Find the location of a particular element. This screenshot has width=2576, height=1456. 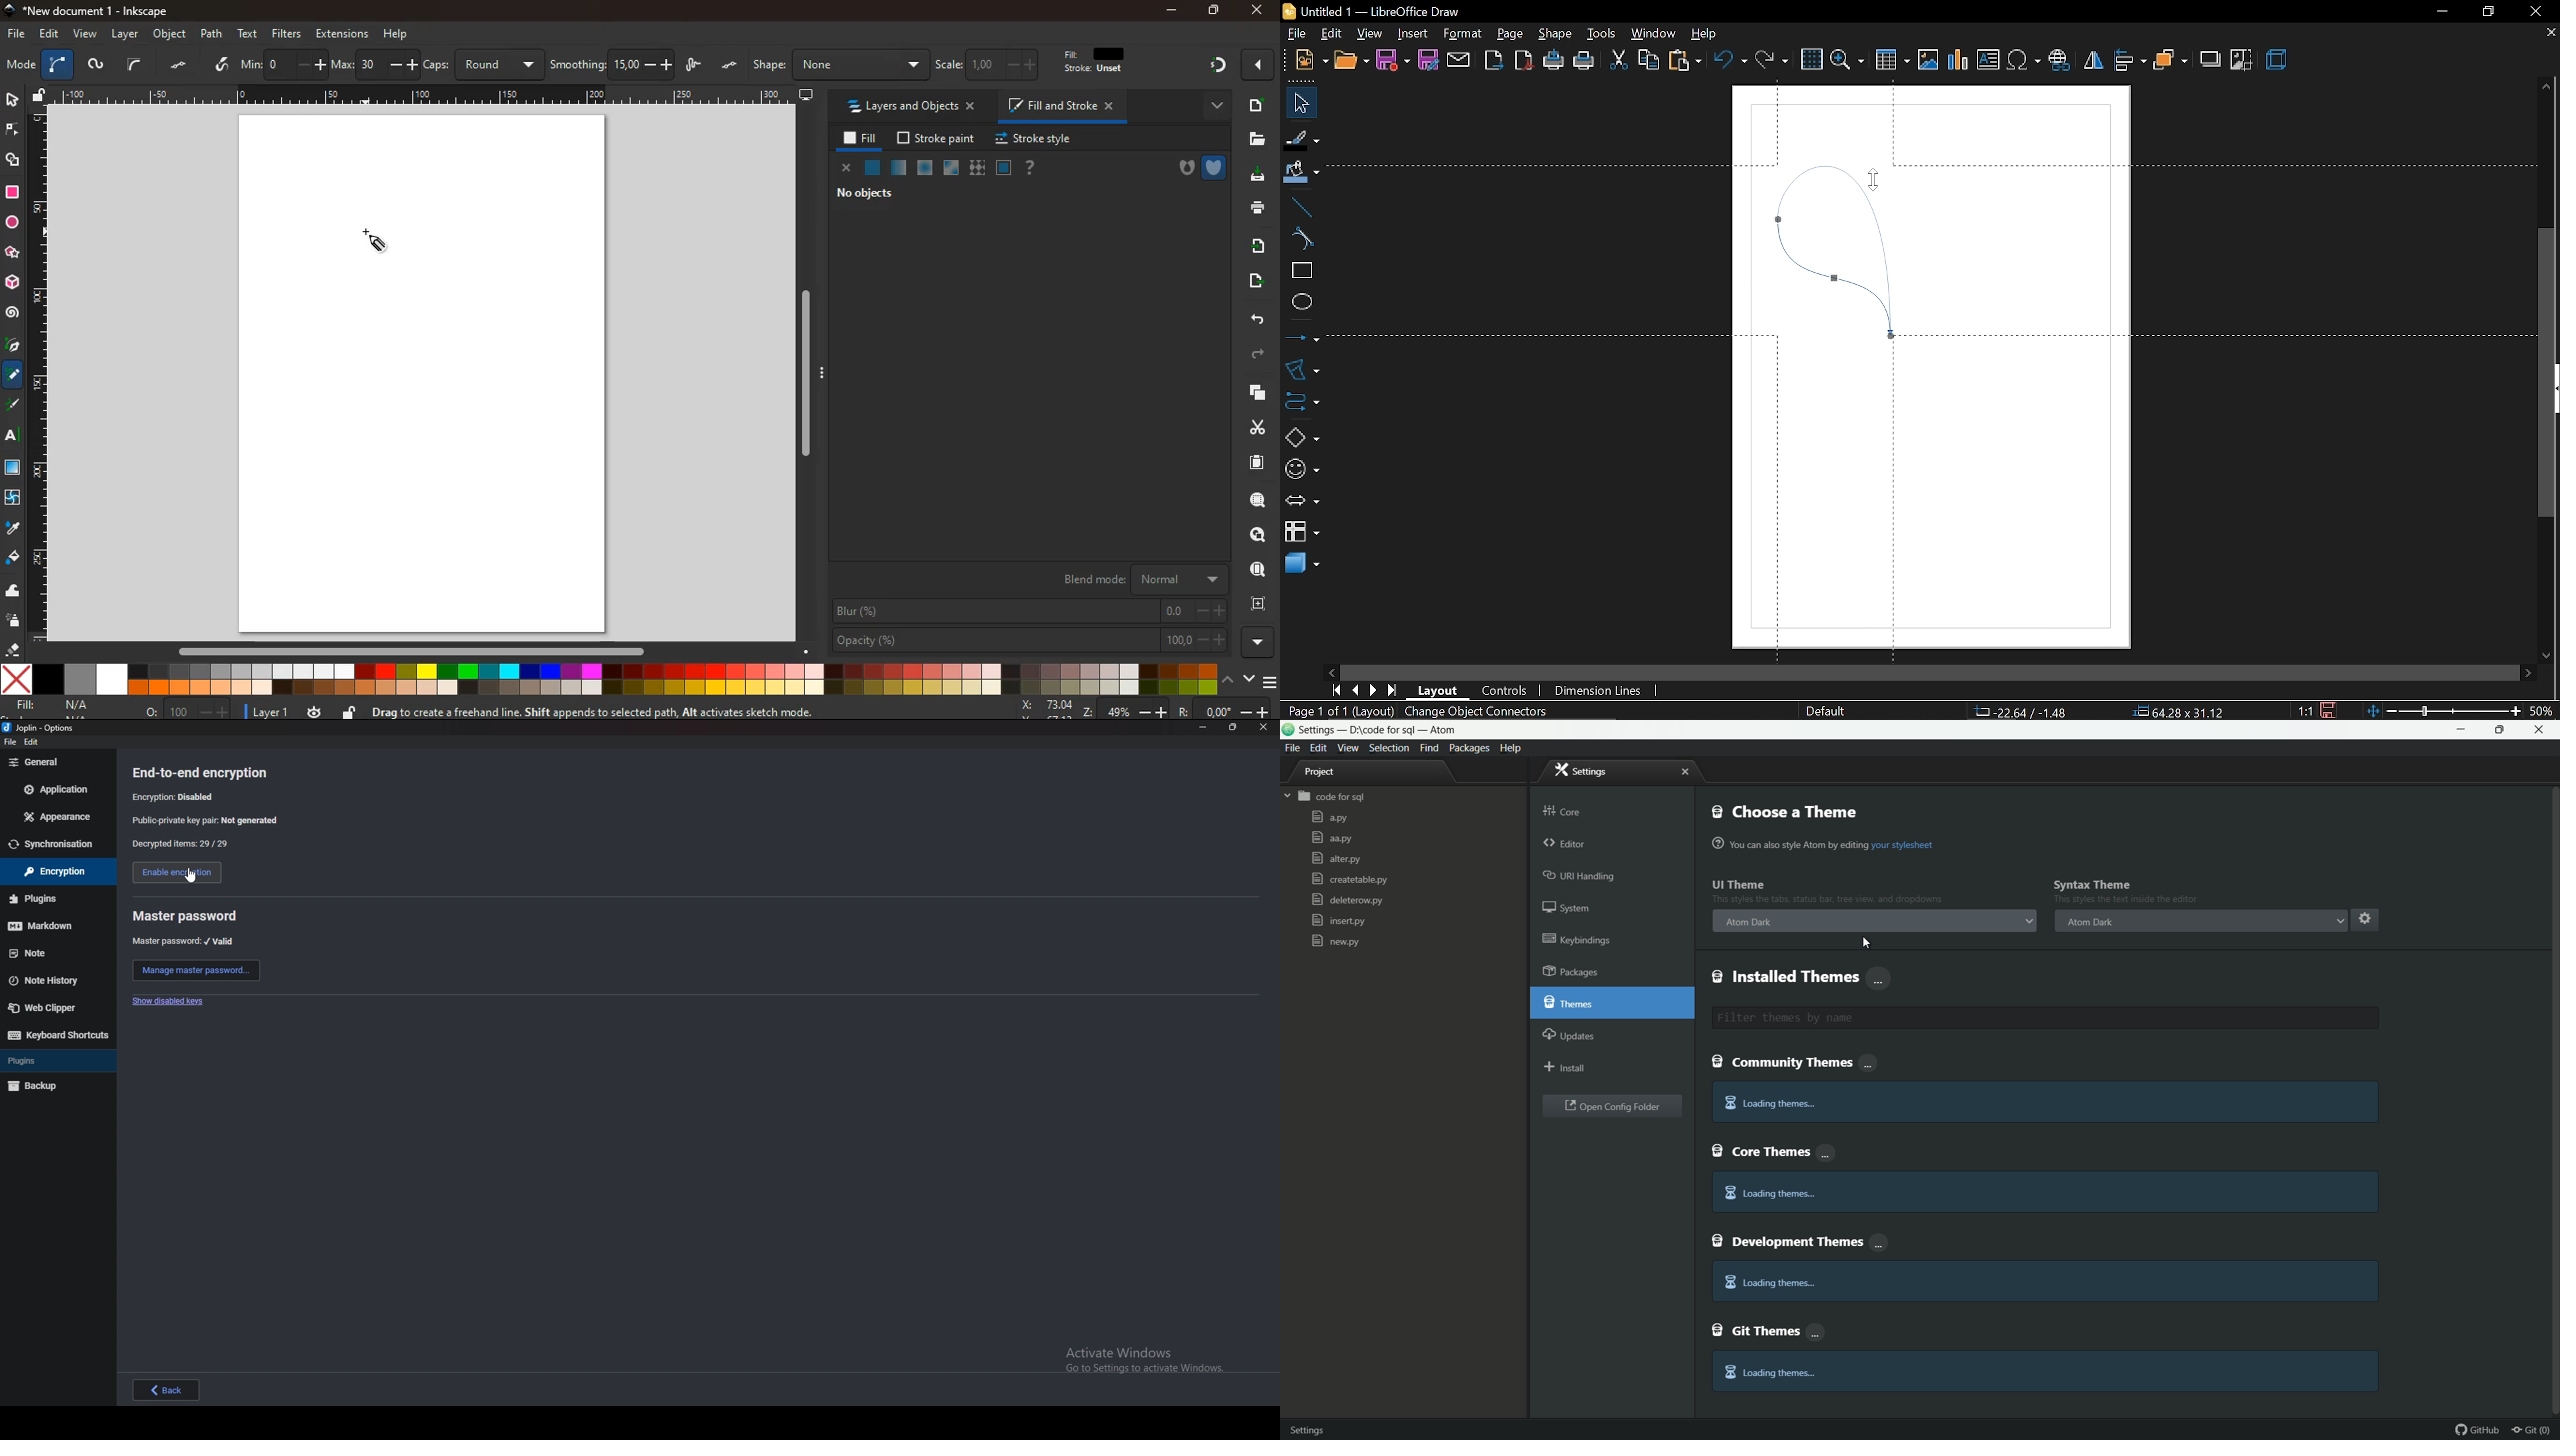

code for sql folder is located at coordinates (1324, 796).